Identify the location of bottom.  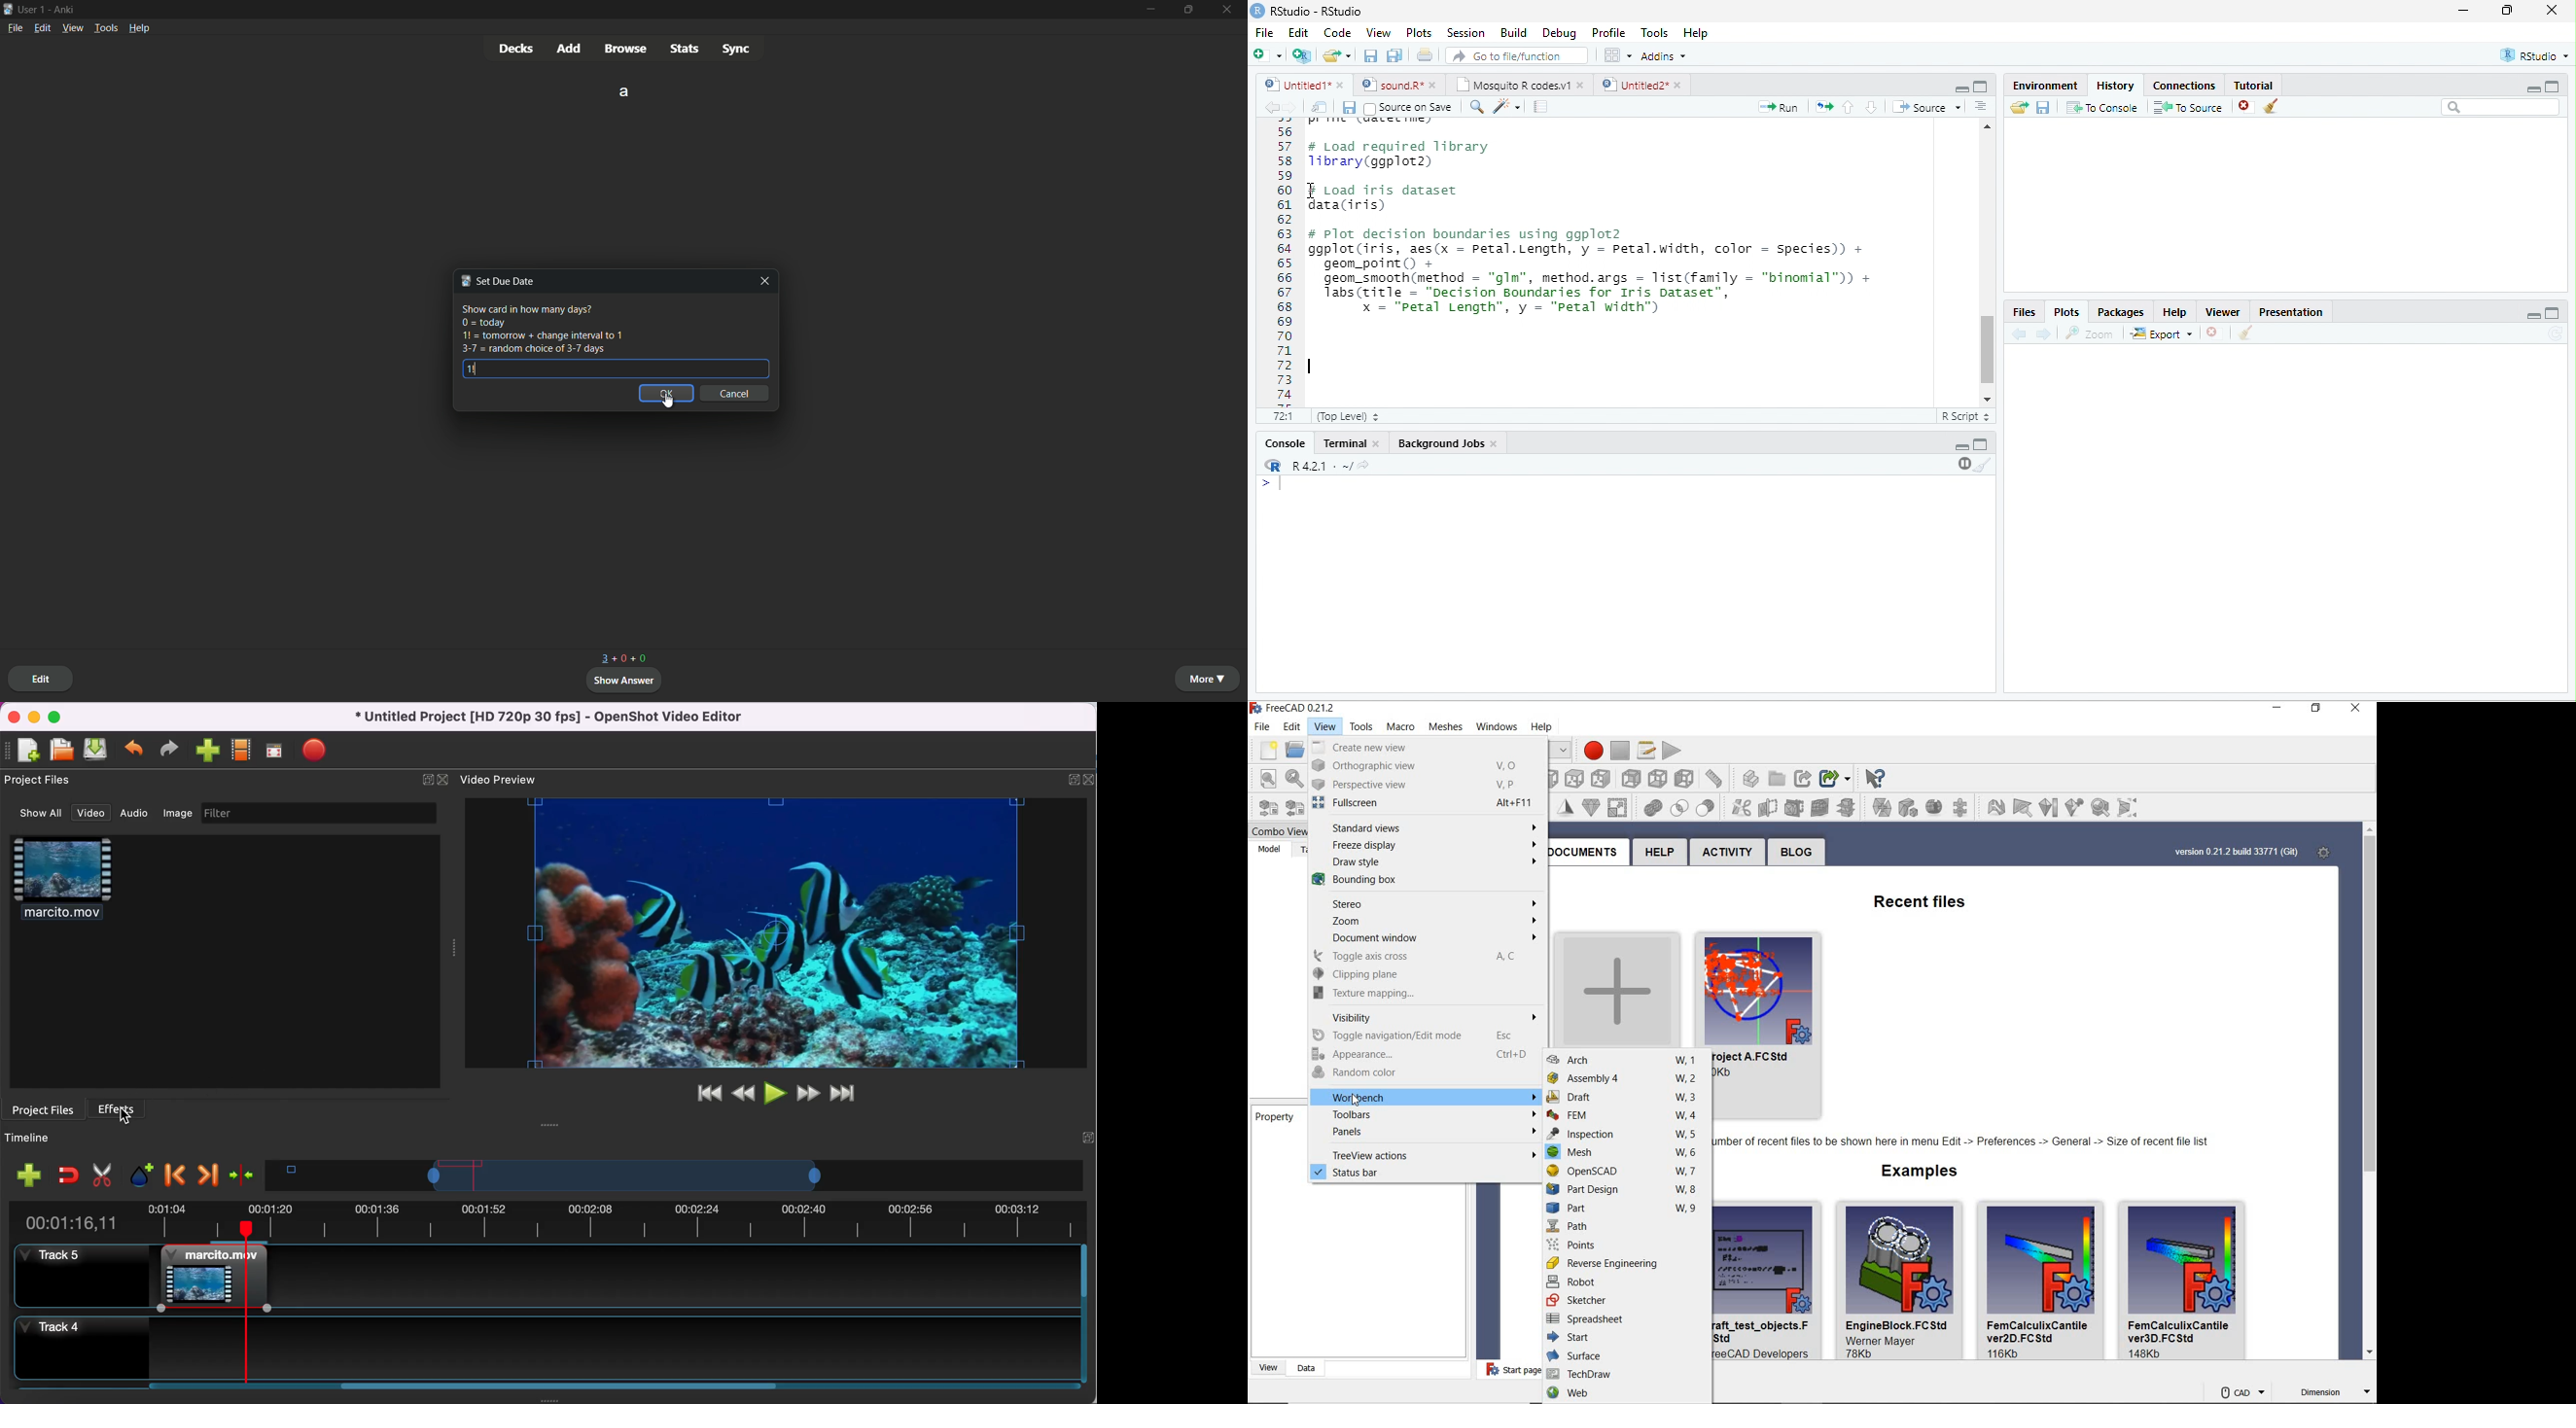
(1632, 777).